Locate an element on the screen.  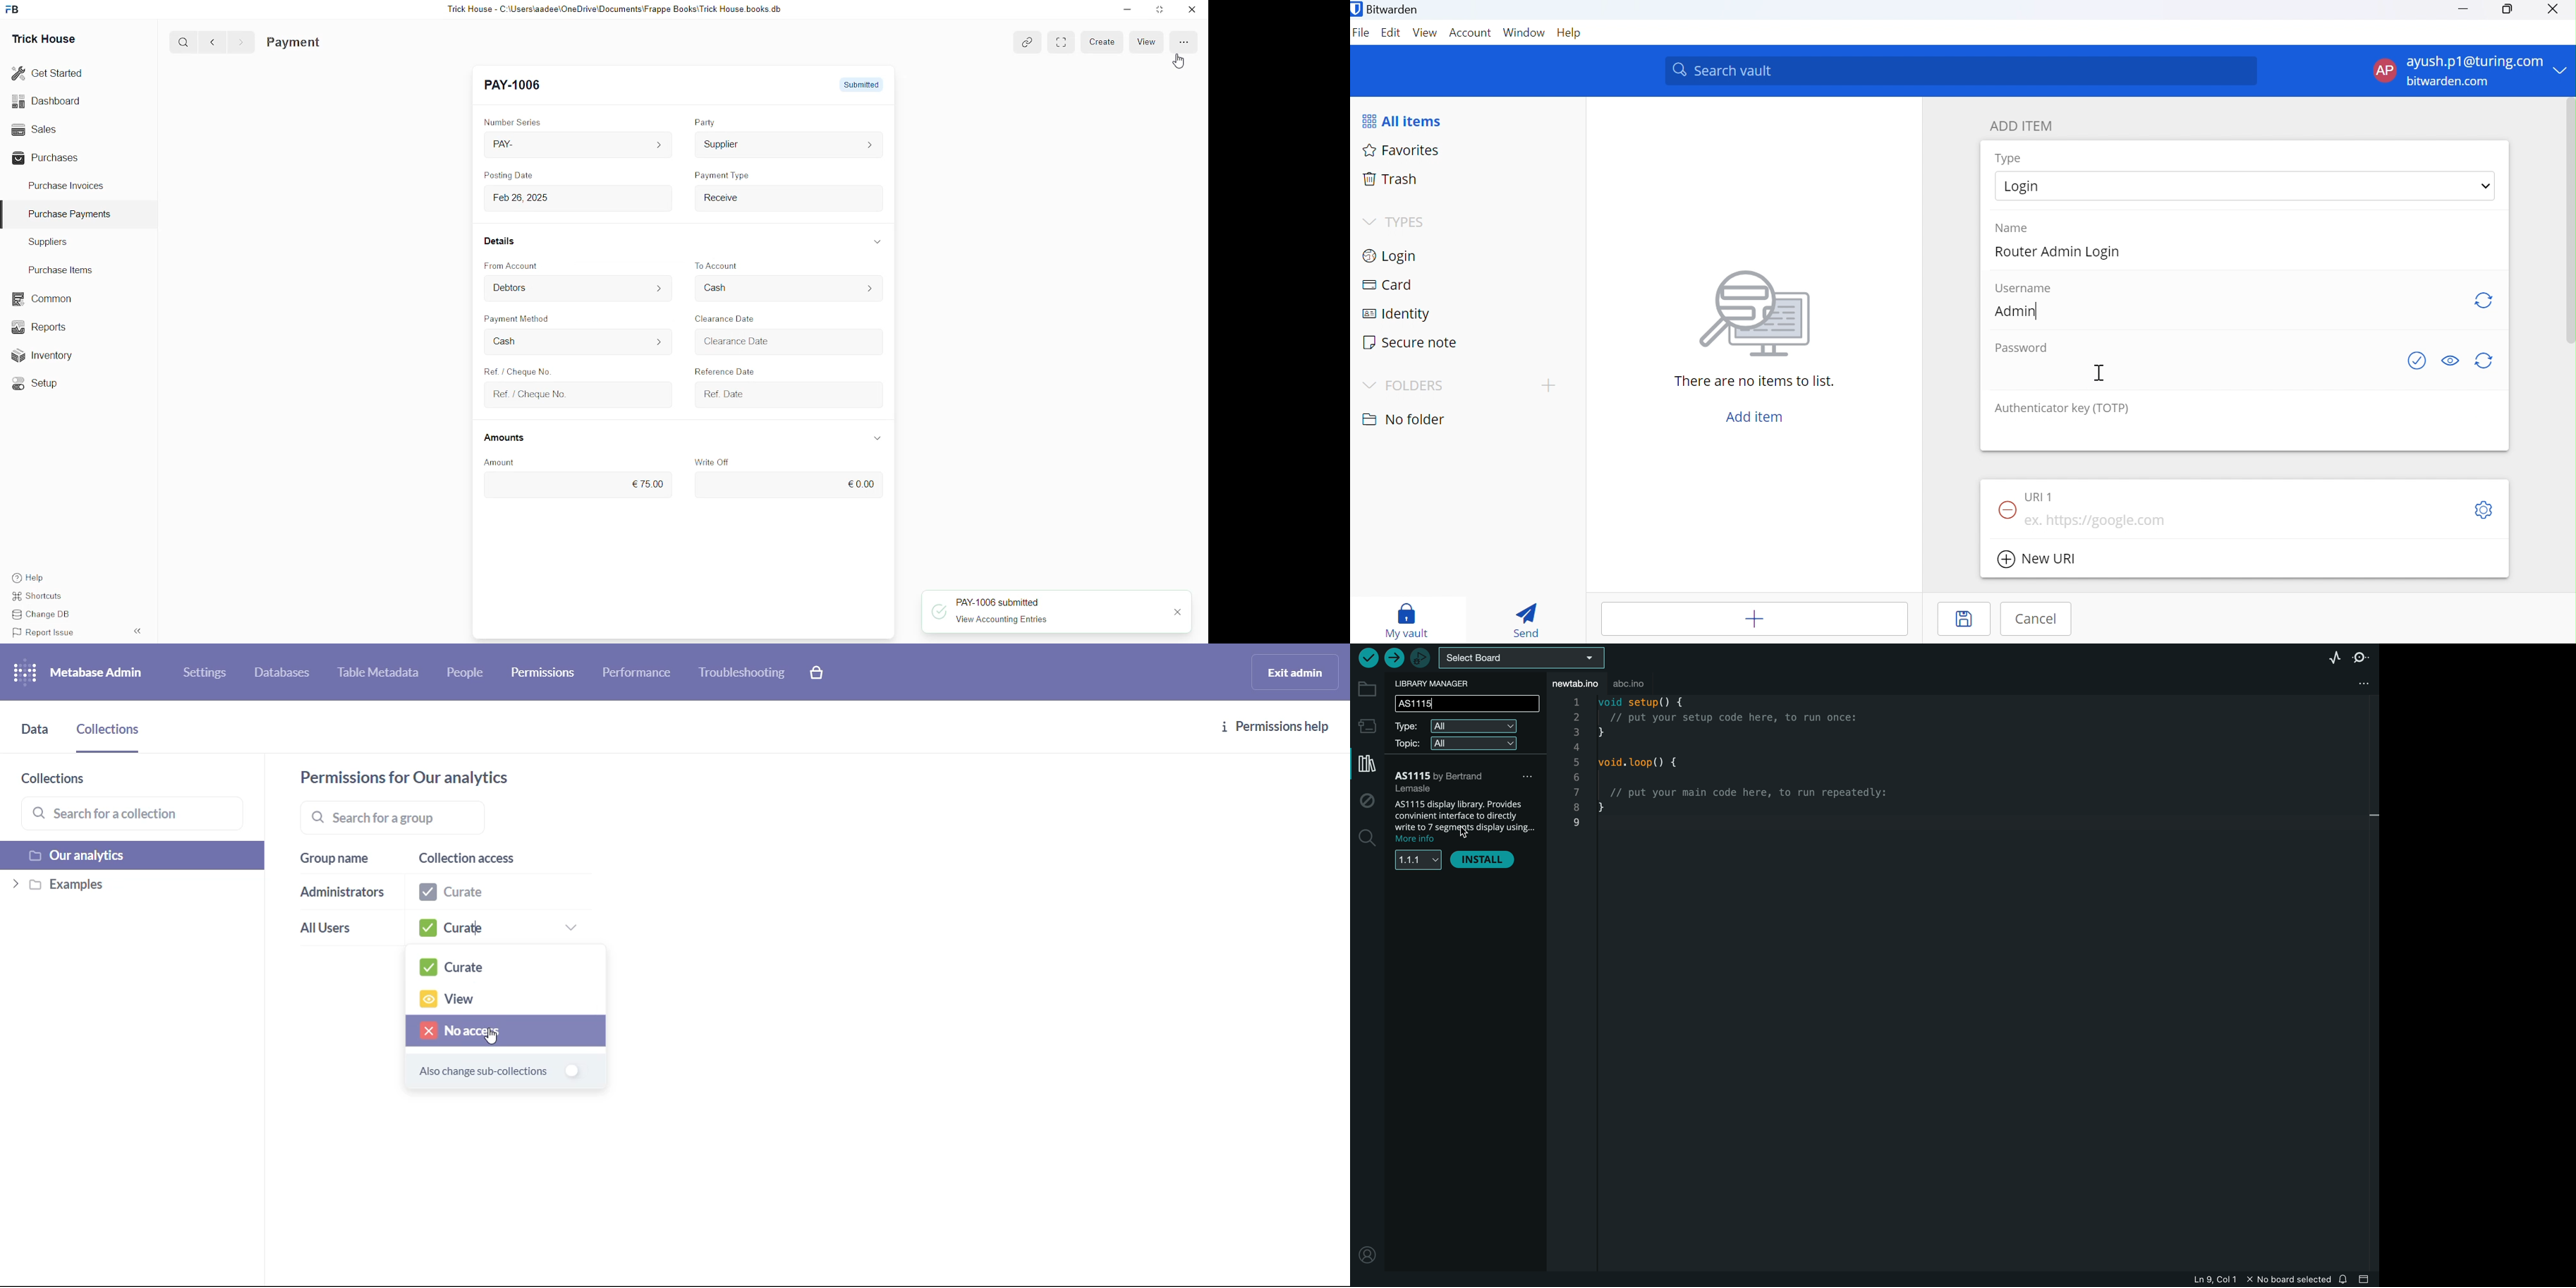
Party is located at coordinates (703, 123).